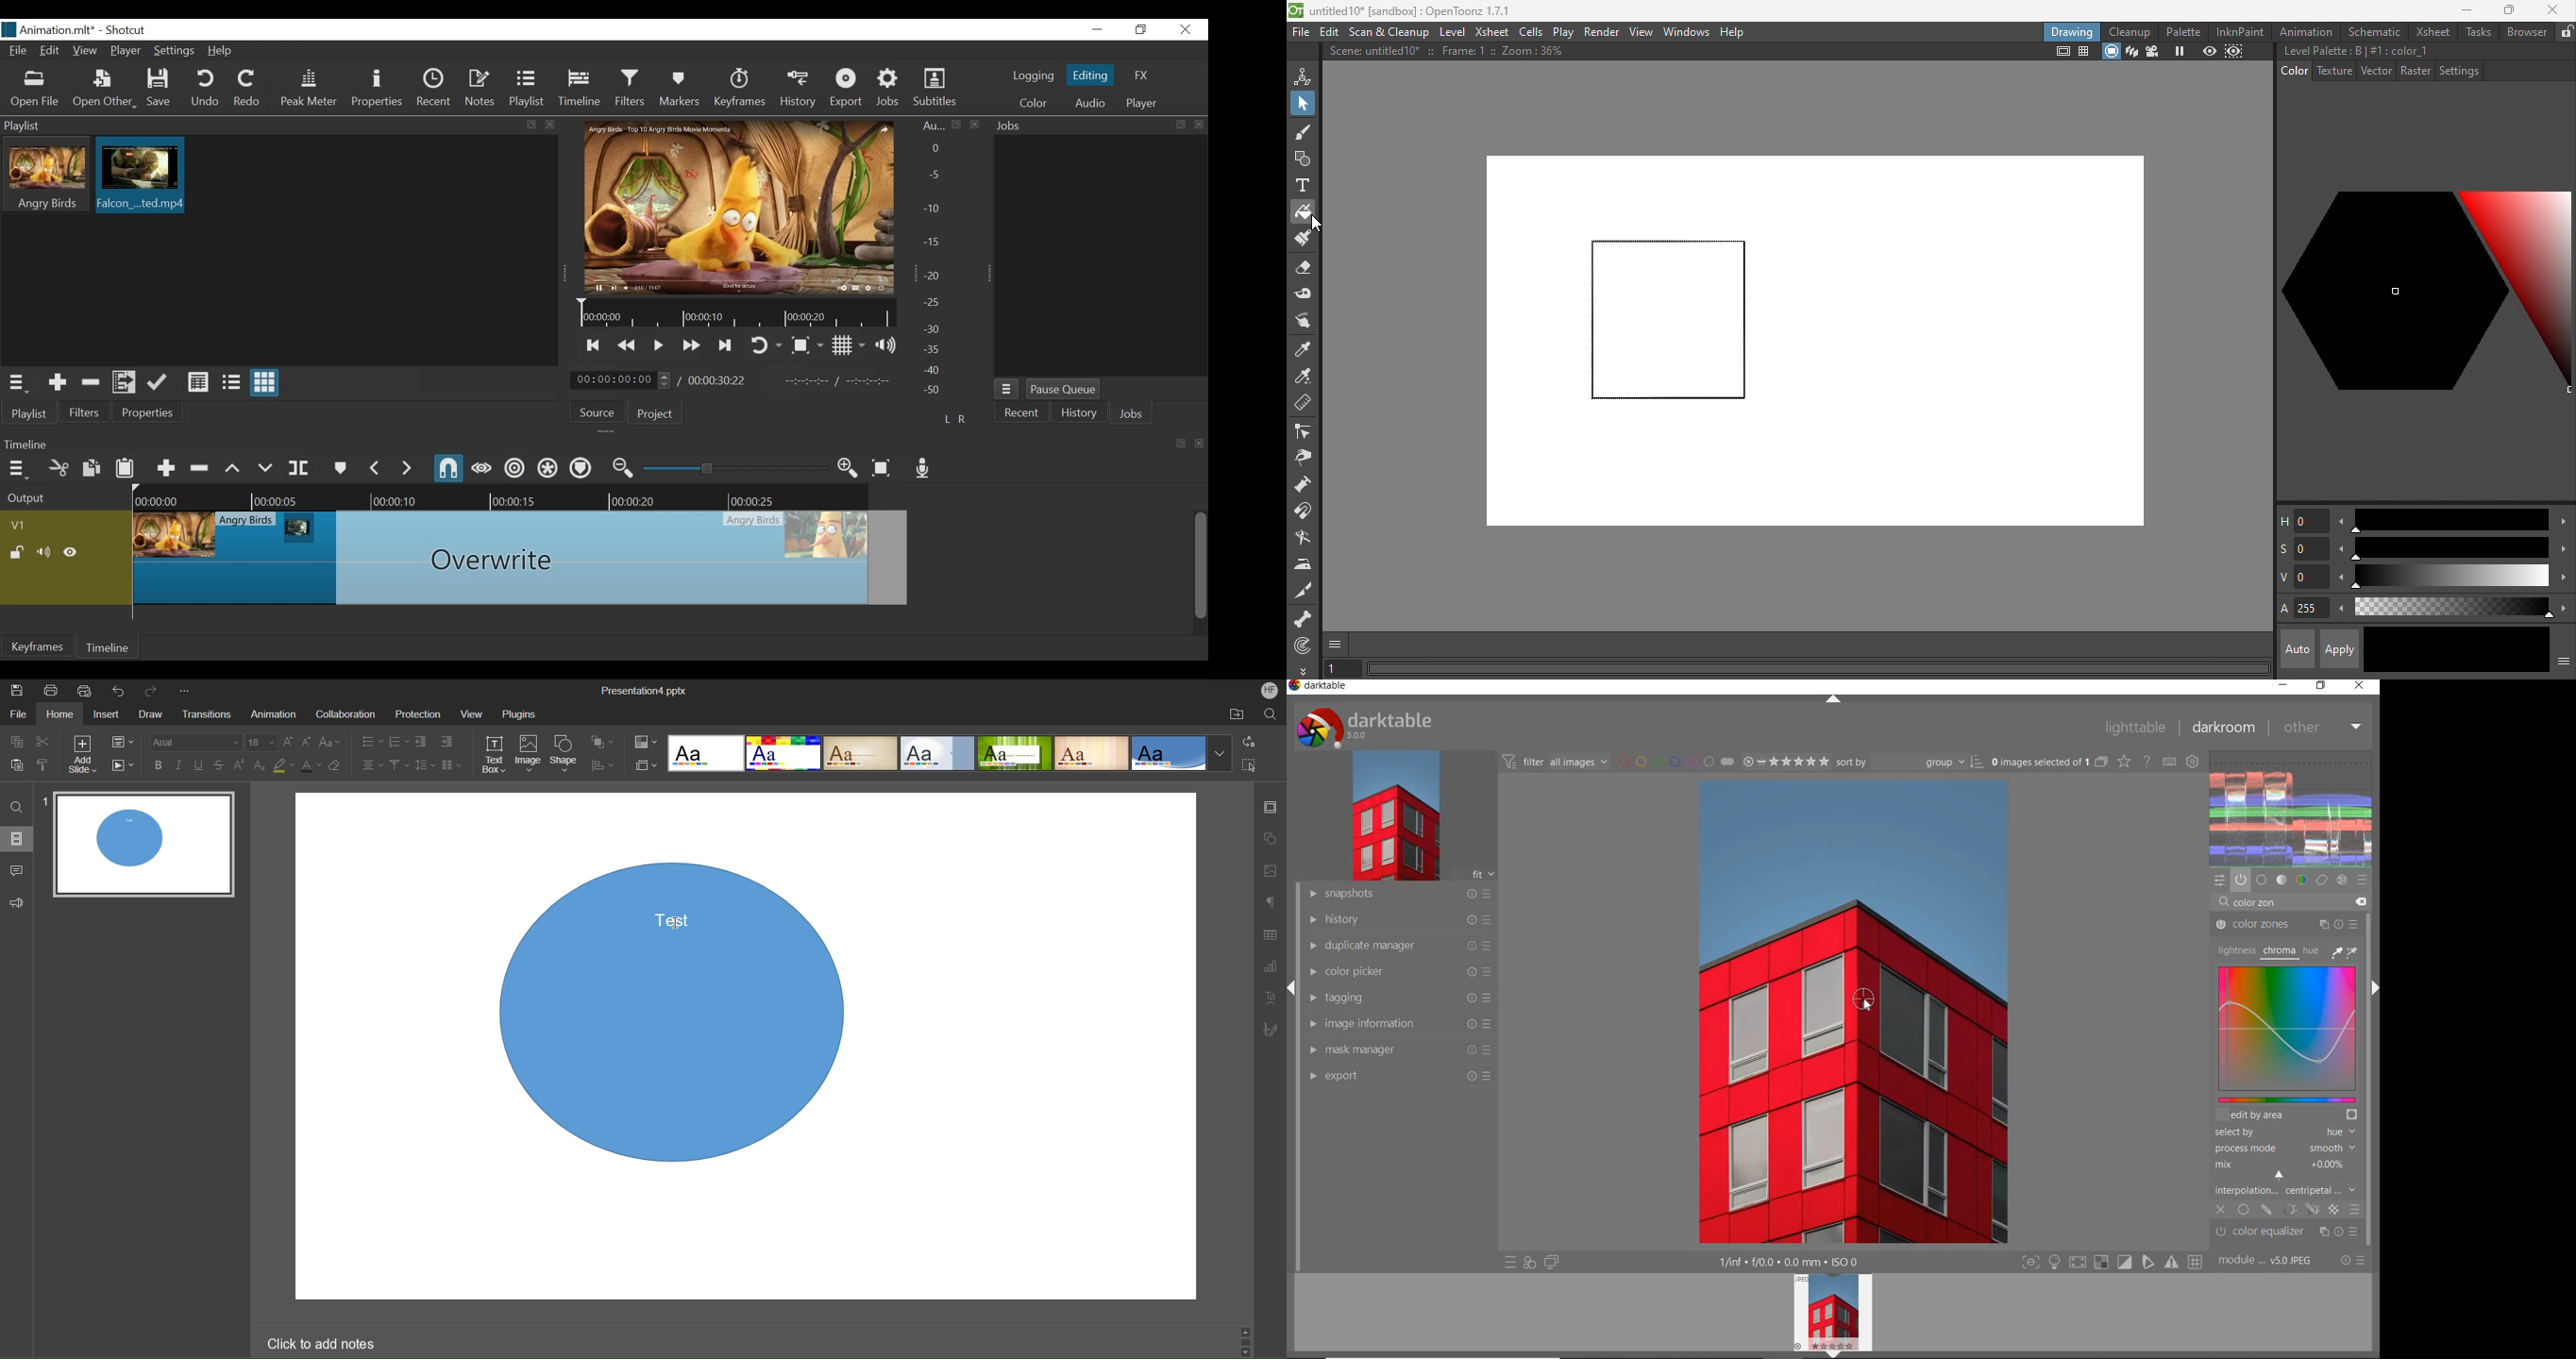 The width and height of the screenshot is (2576, 1372). I want to click on Overwrite, so click(265, 466).